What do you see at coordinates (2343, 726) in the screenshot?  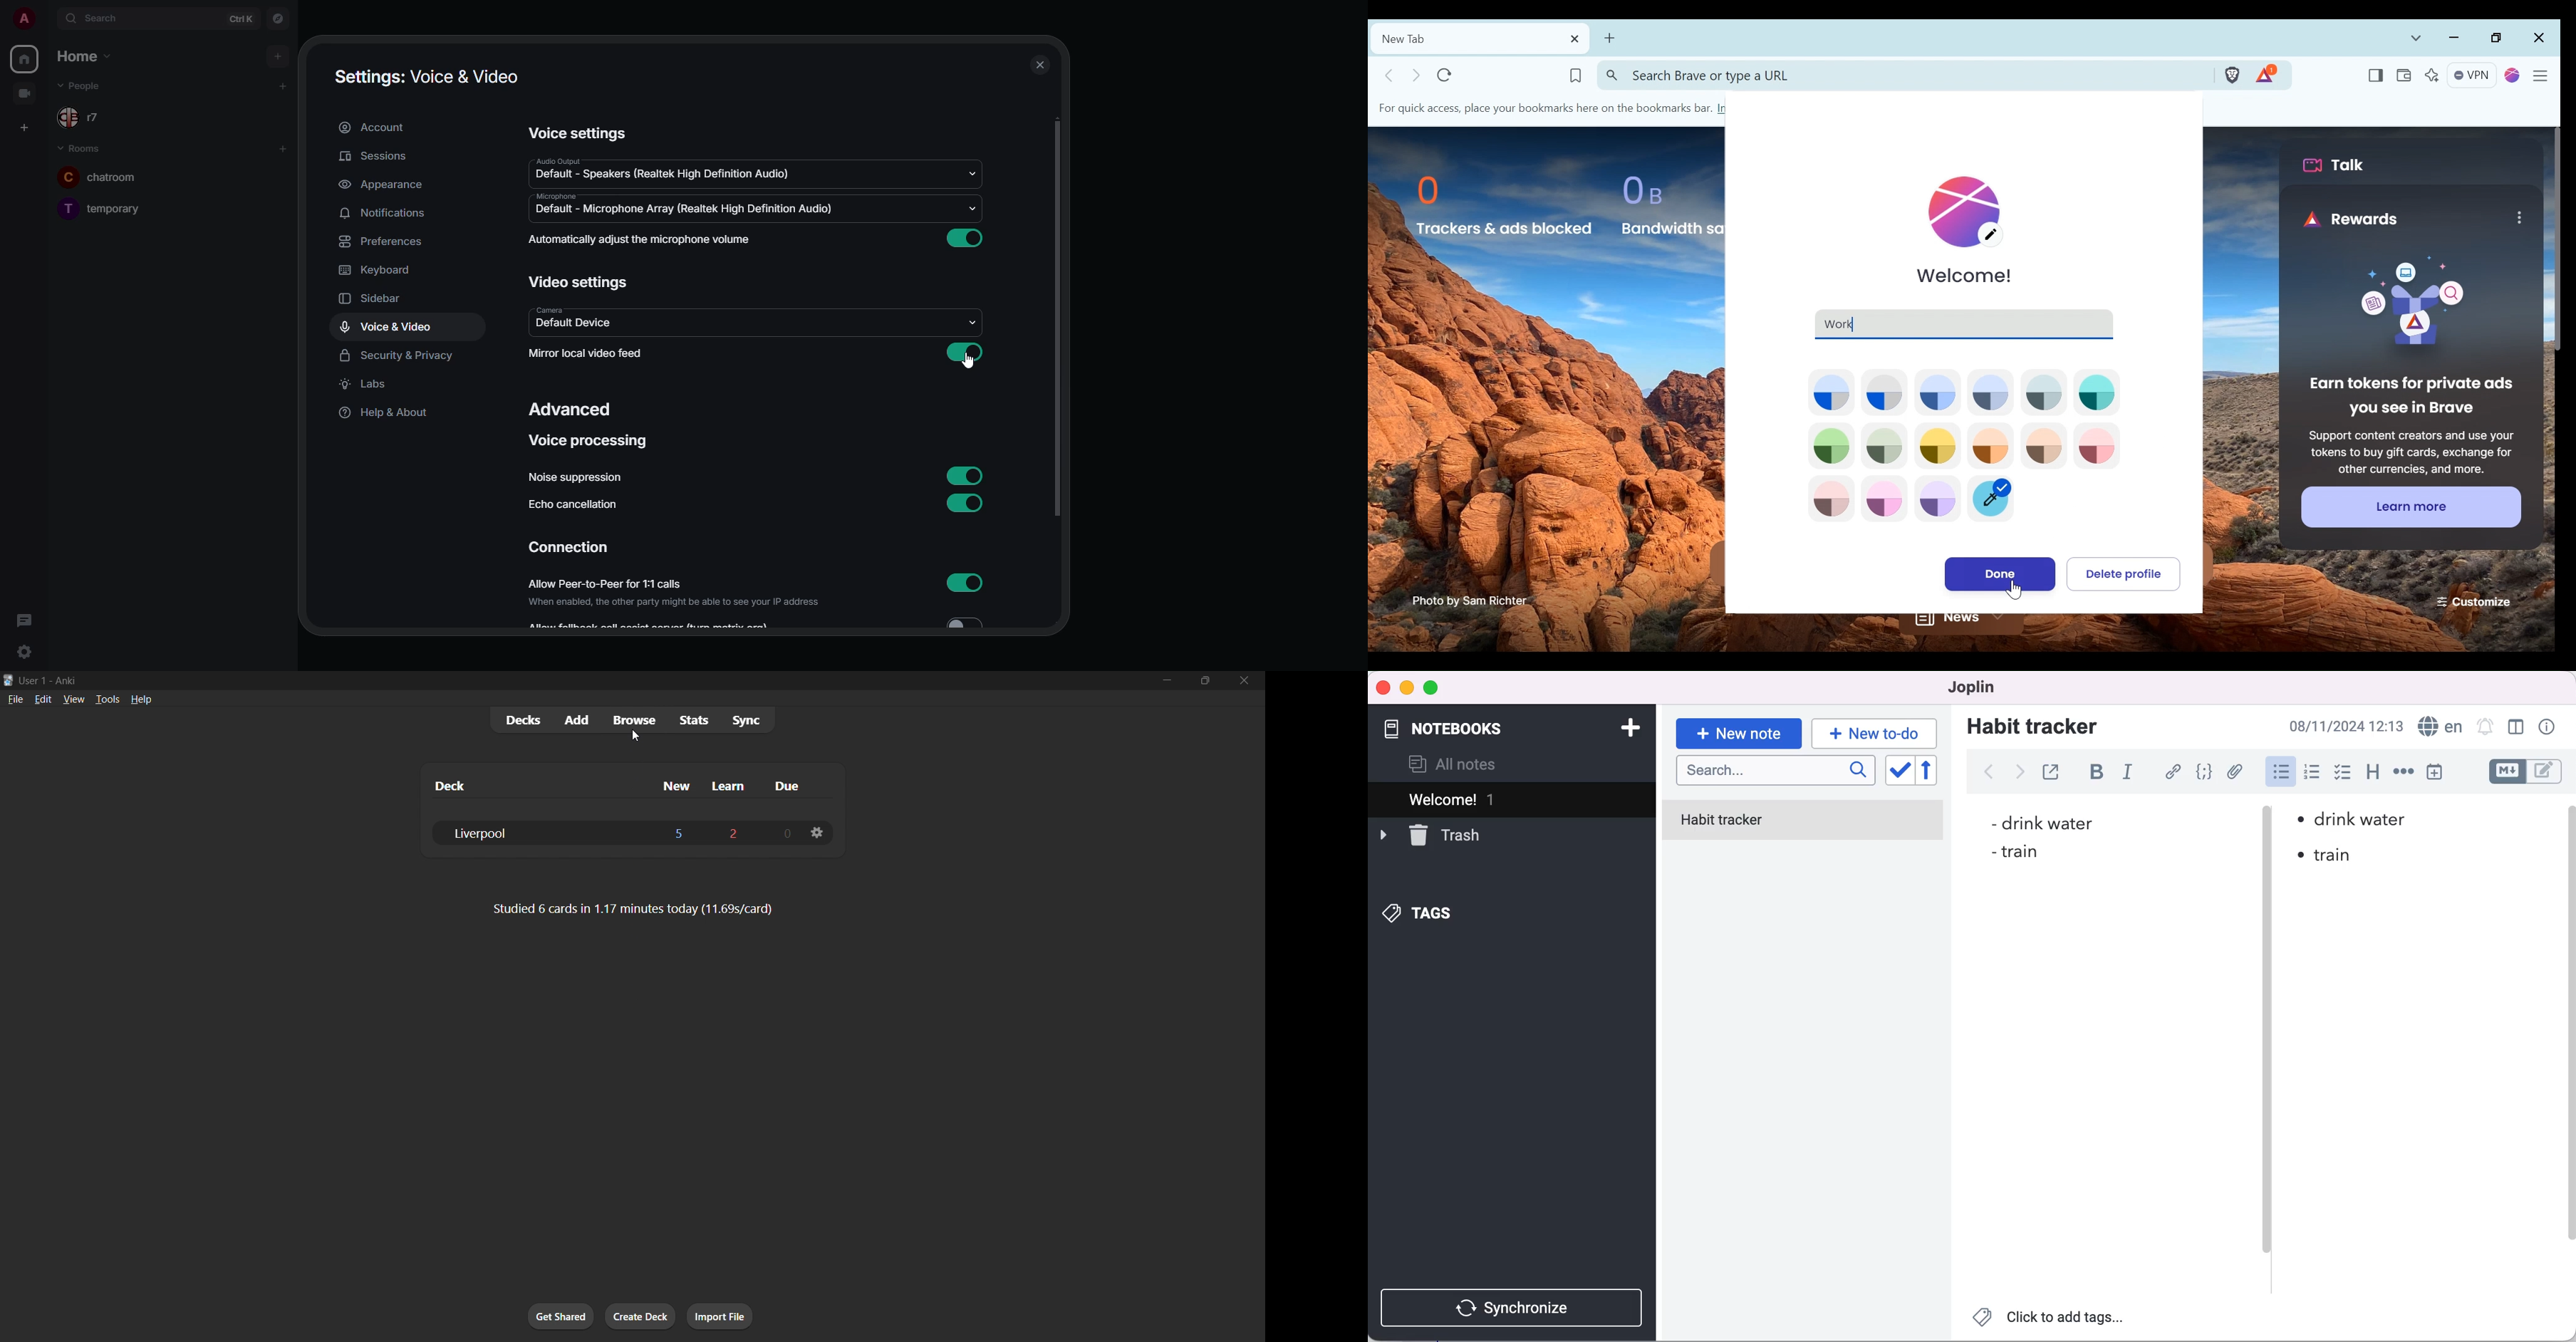 I see `08/11/2024 12:13` at bounding box center [2343, 726].